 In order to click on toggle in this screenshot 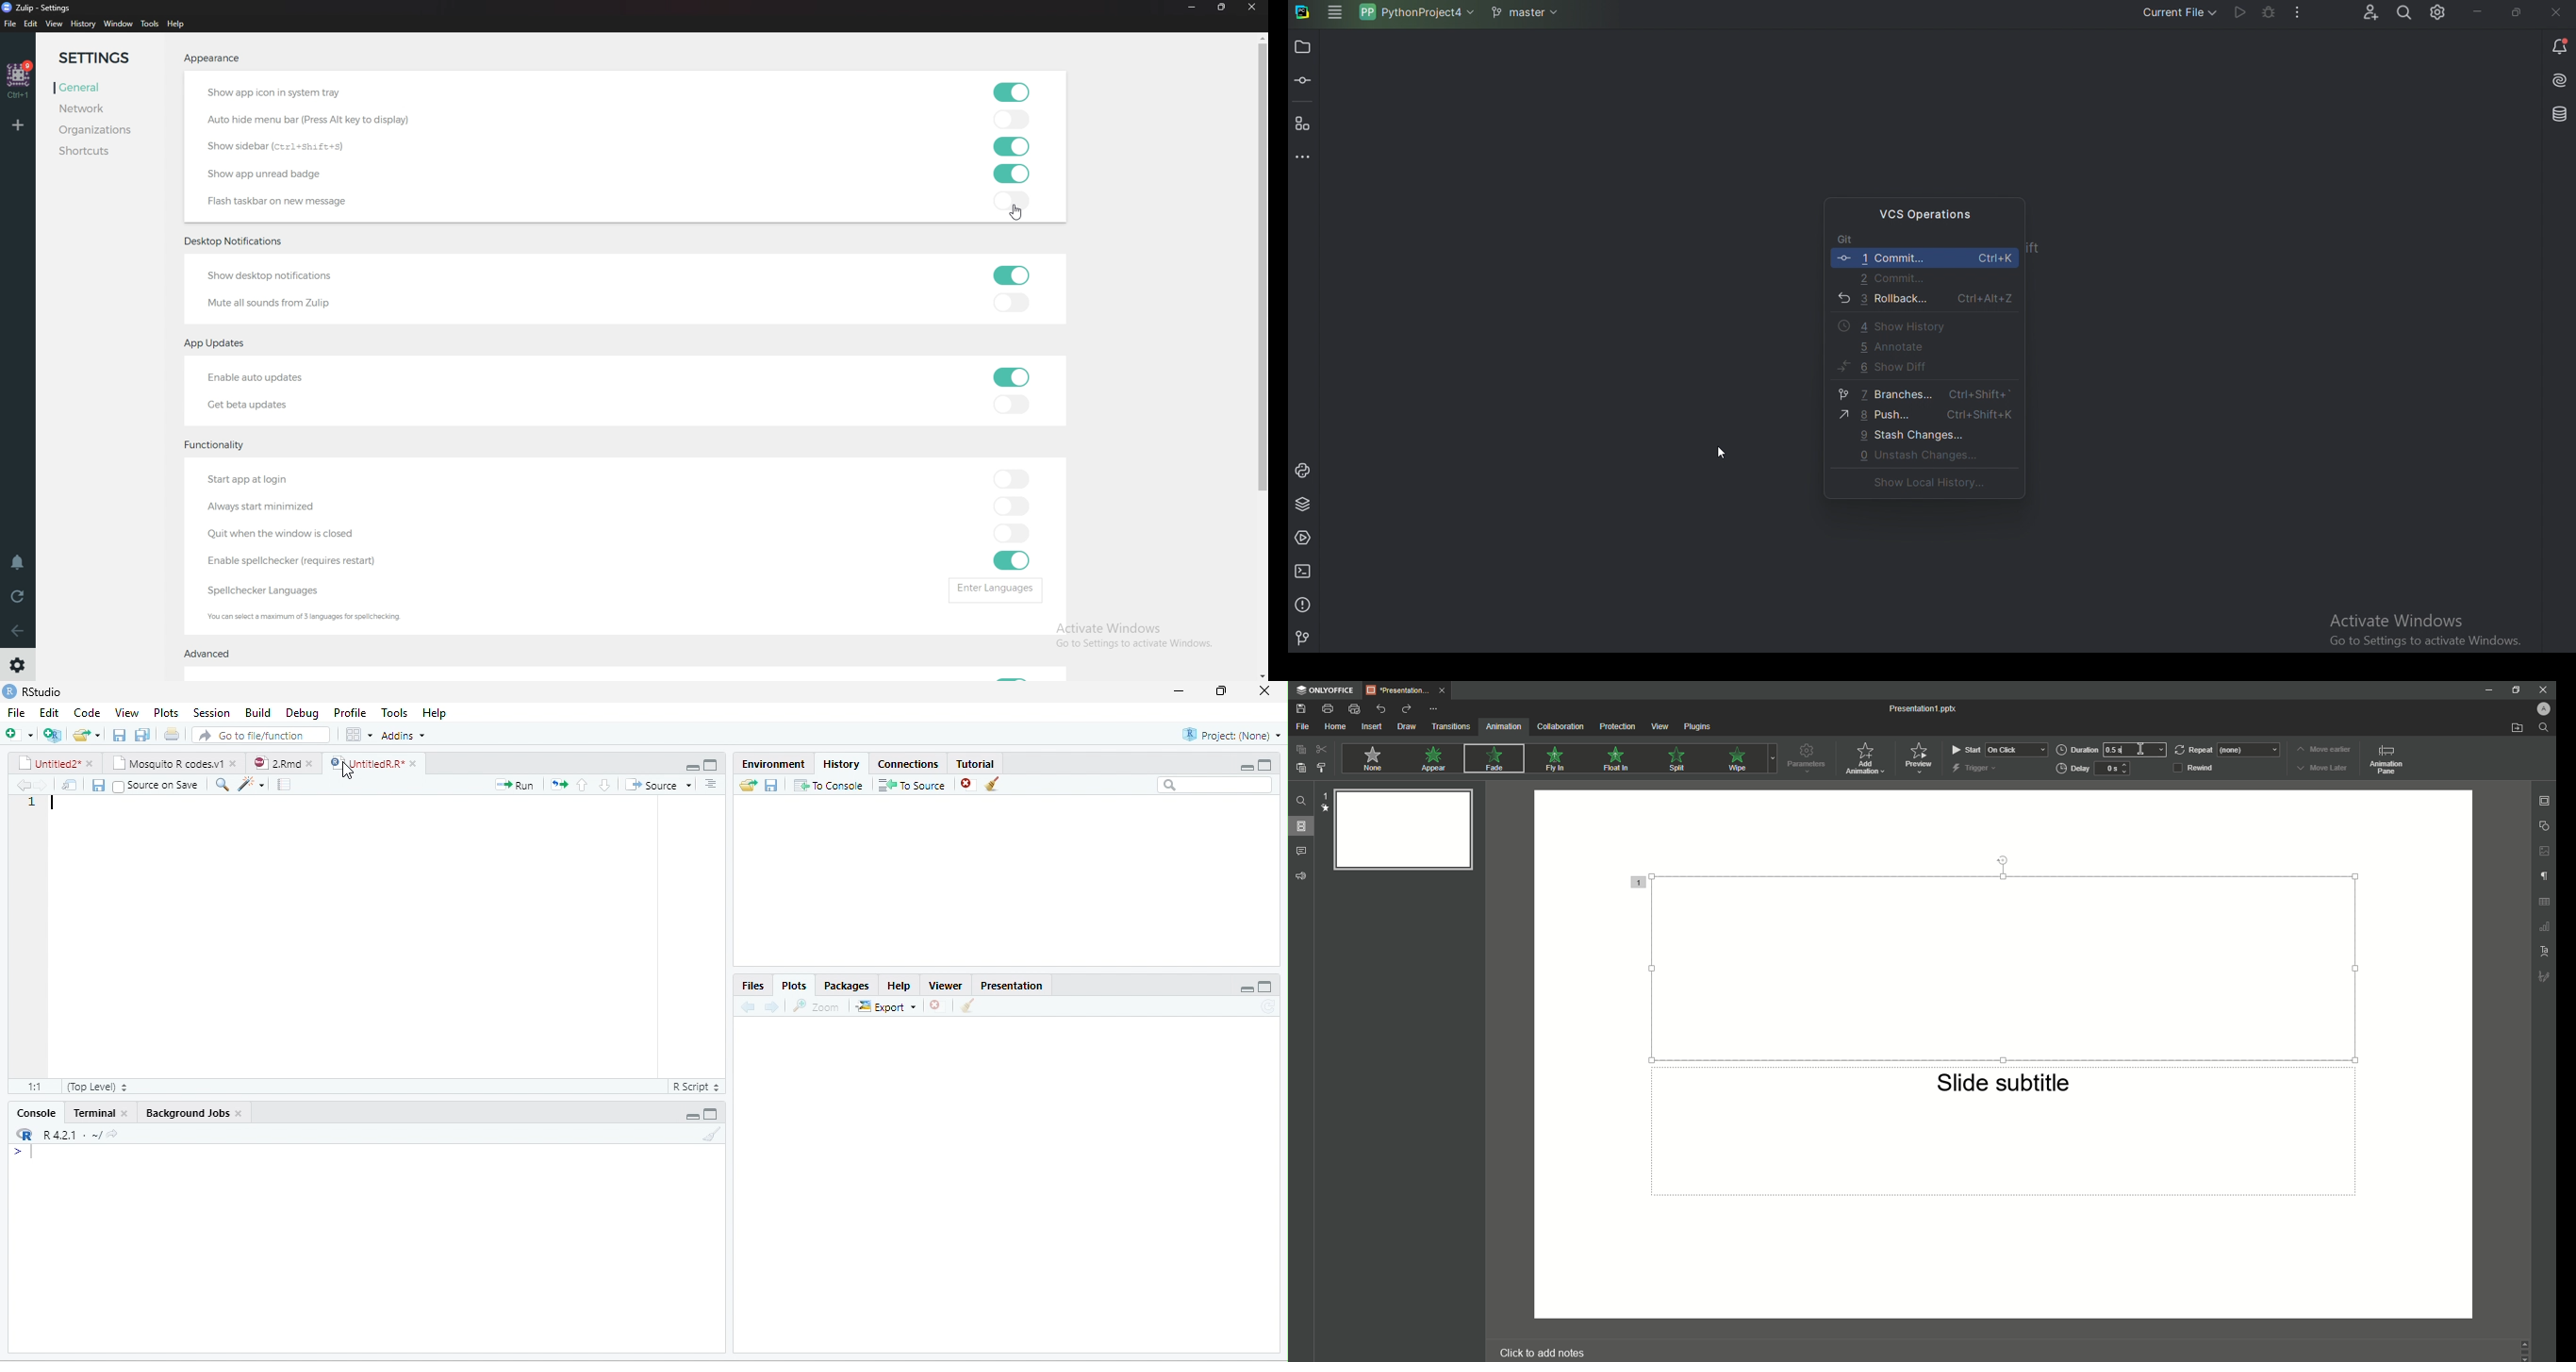, I will do `click(1013, 93)`.